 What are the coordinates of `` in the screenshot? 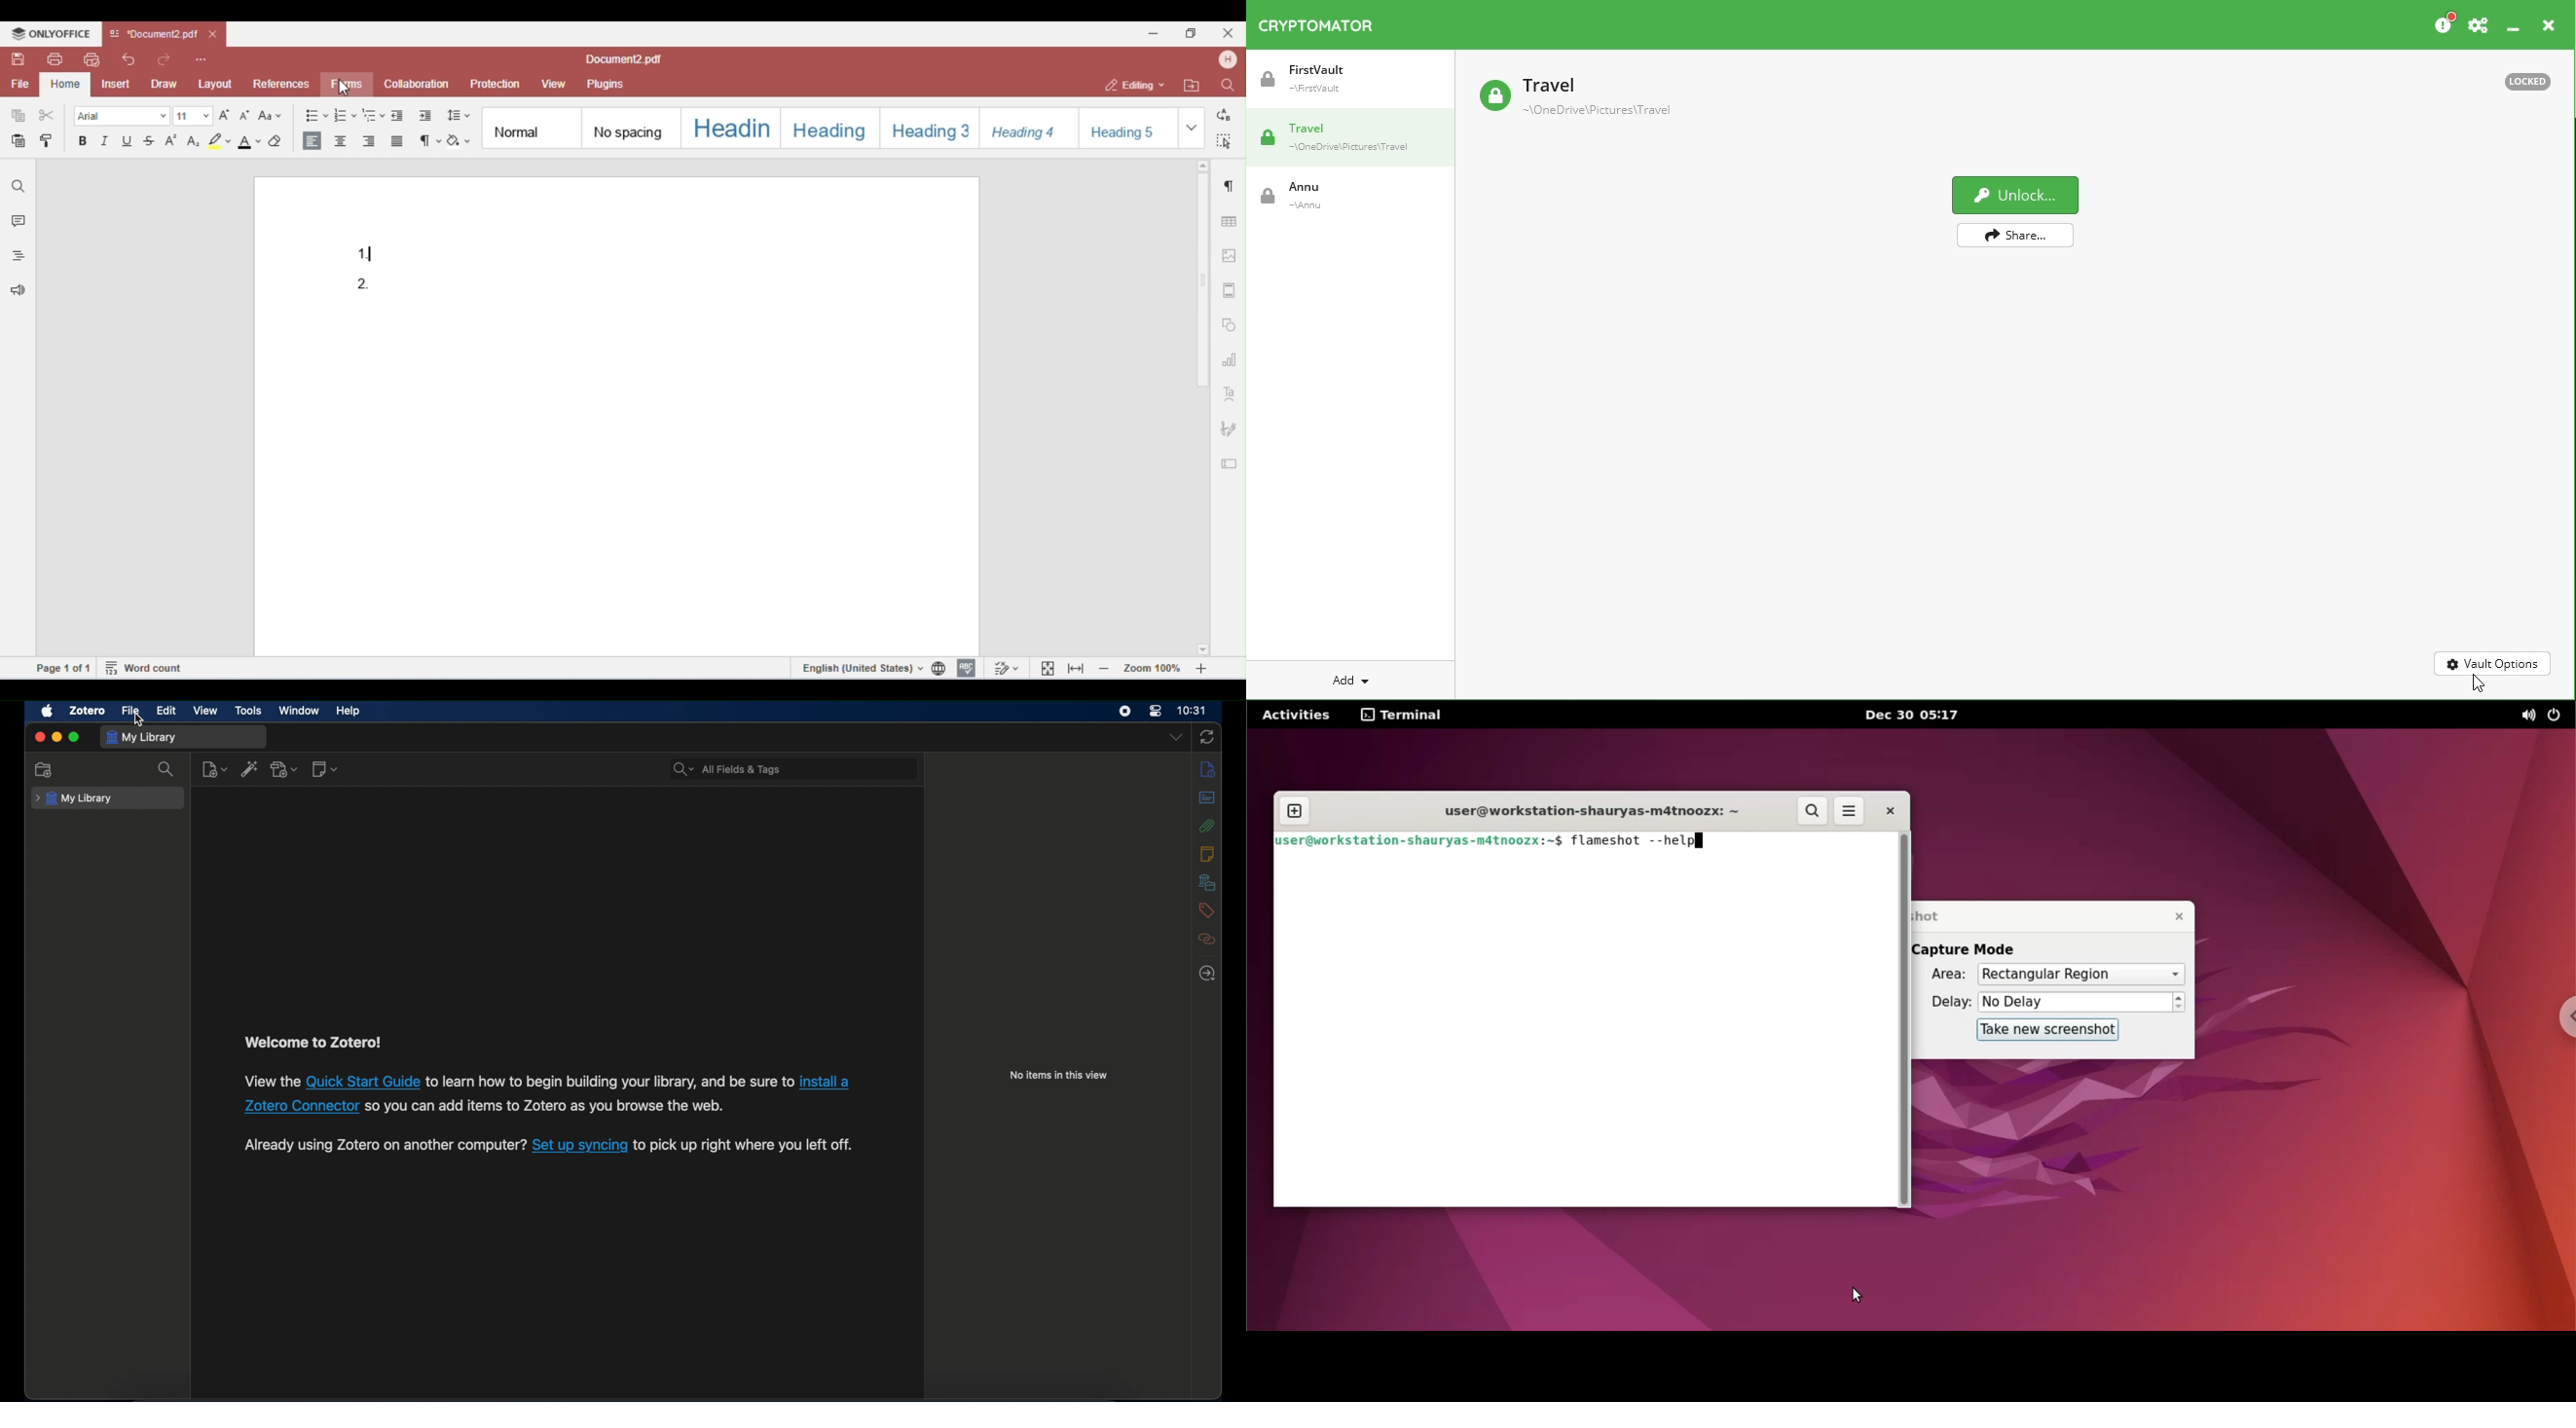 It's located at (824, 1083).